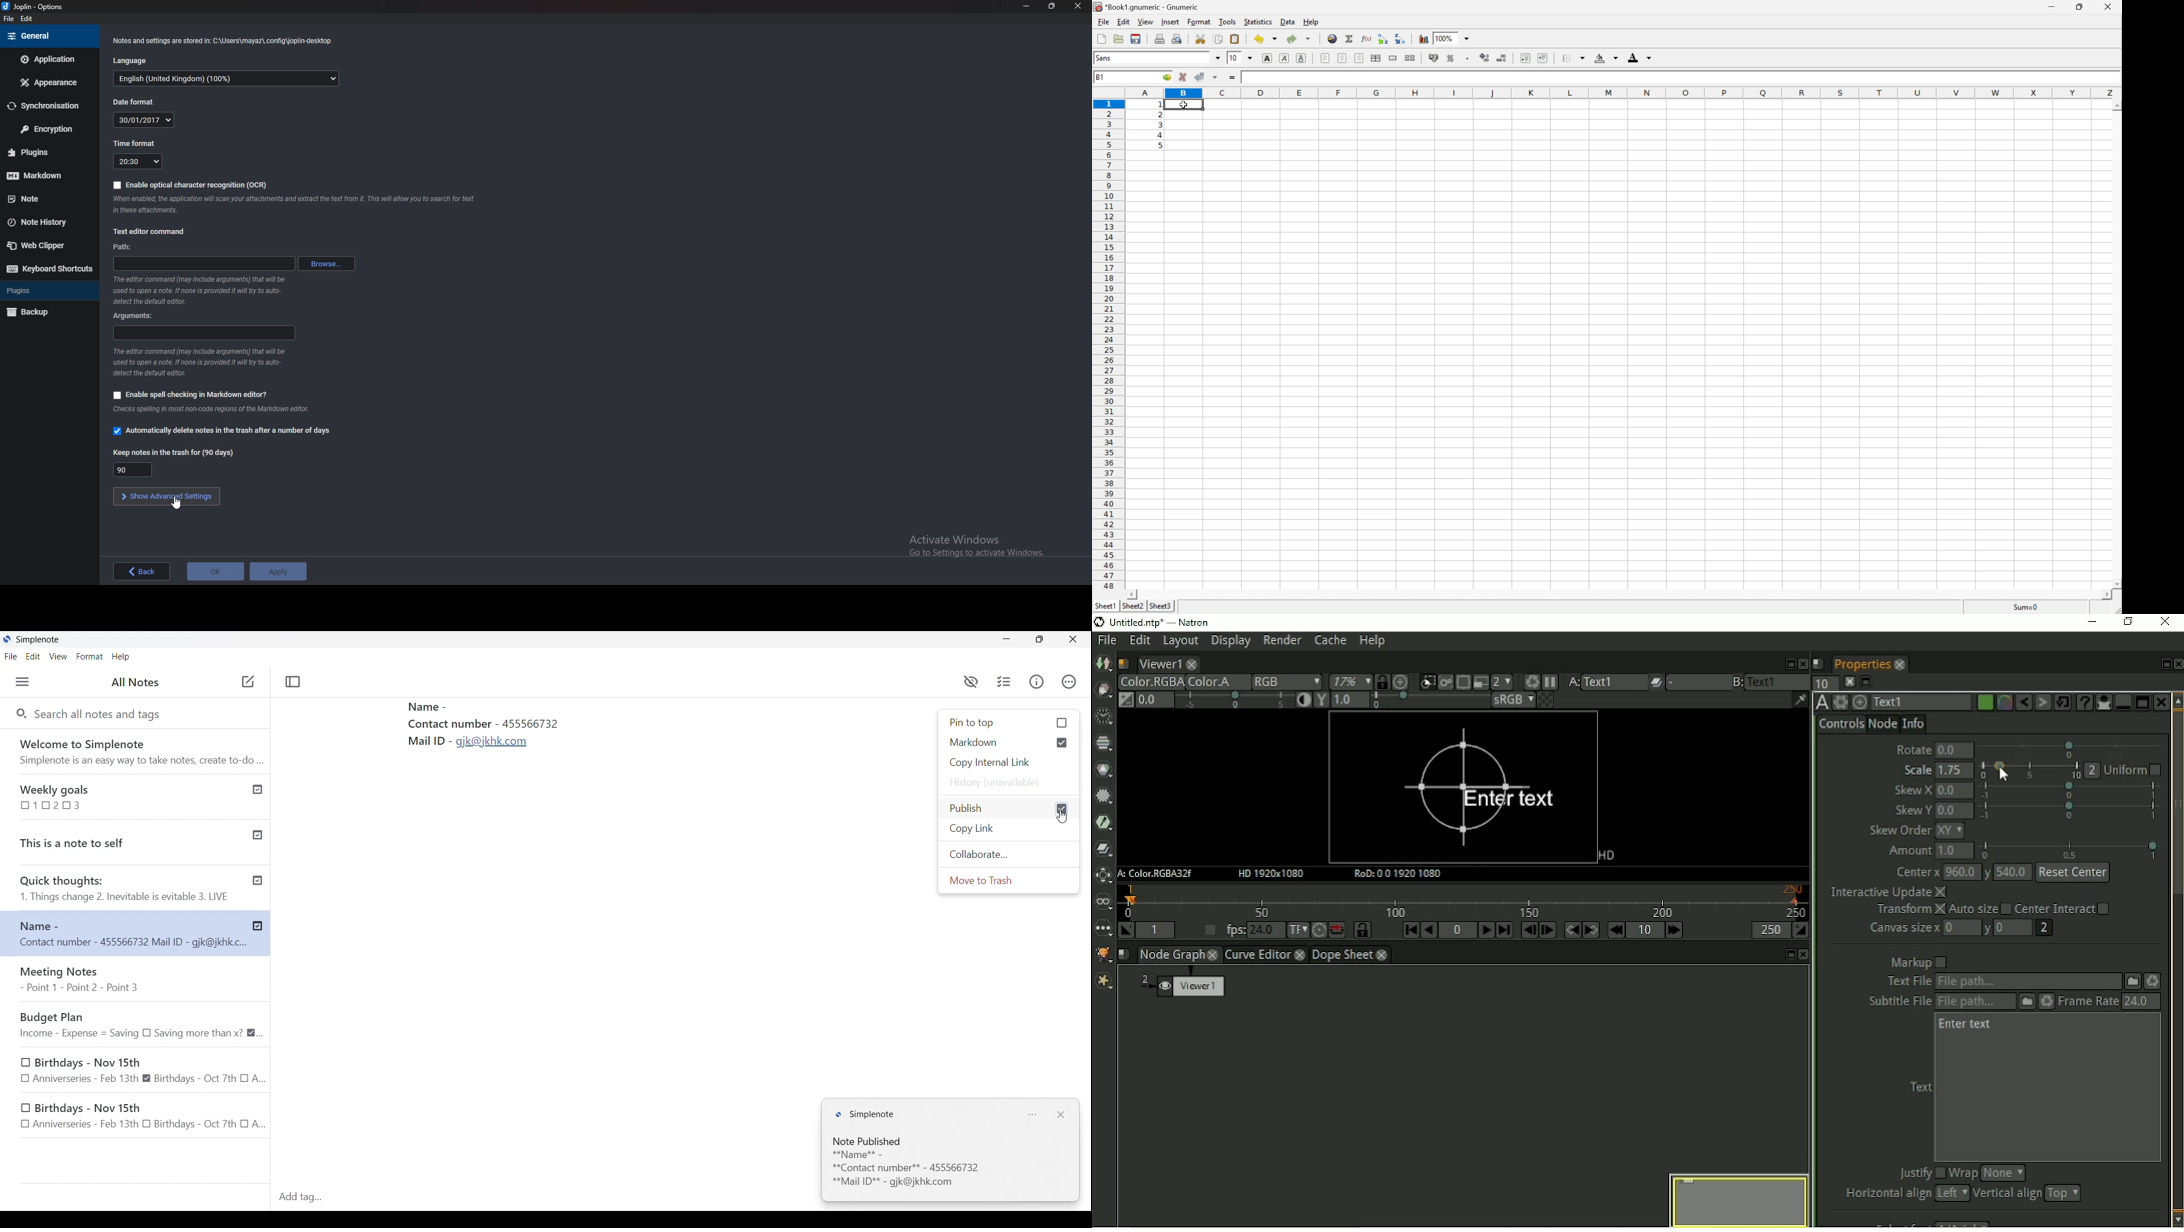  What do you see at coordinates (121, 840) in the screenshot?
I see `This is a note to self` at bounding box center [121, 840].